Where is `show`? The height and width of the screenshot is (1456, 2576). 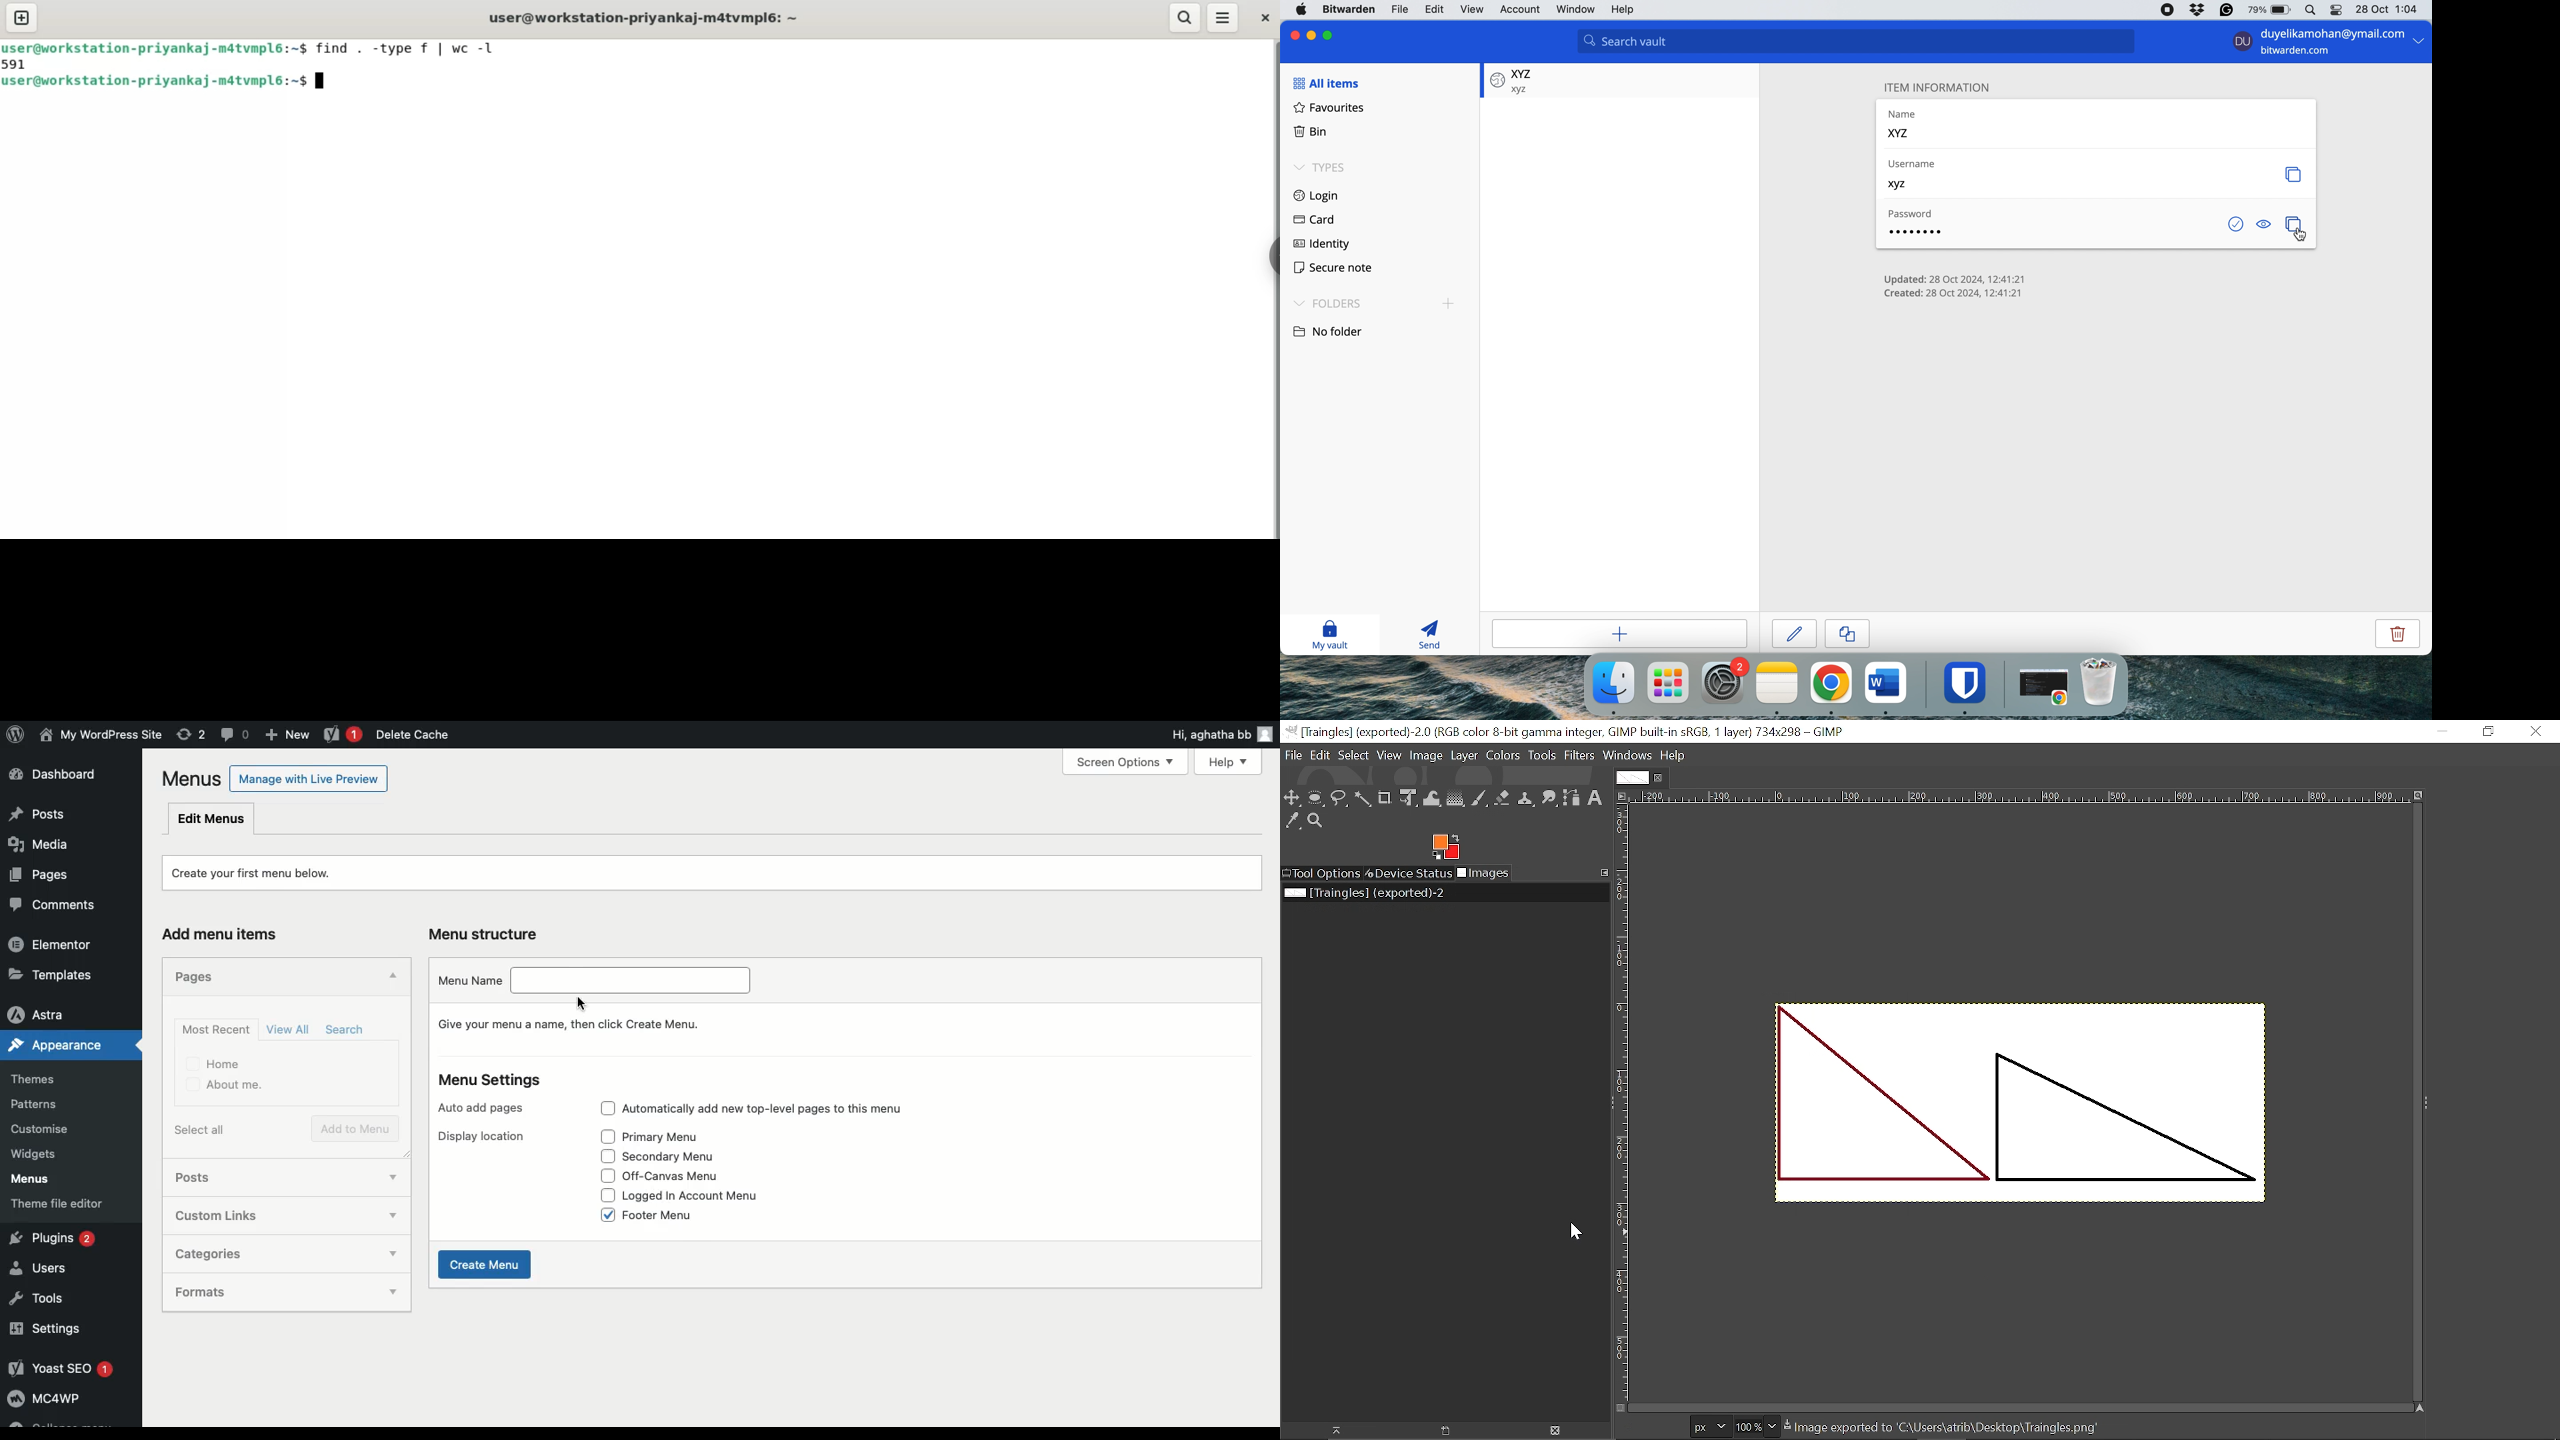 show is located at coordinates (379, 1179).